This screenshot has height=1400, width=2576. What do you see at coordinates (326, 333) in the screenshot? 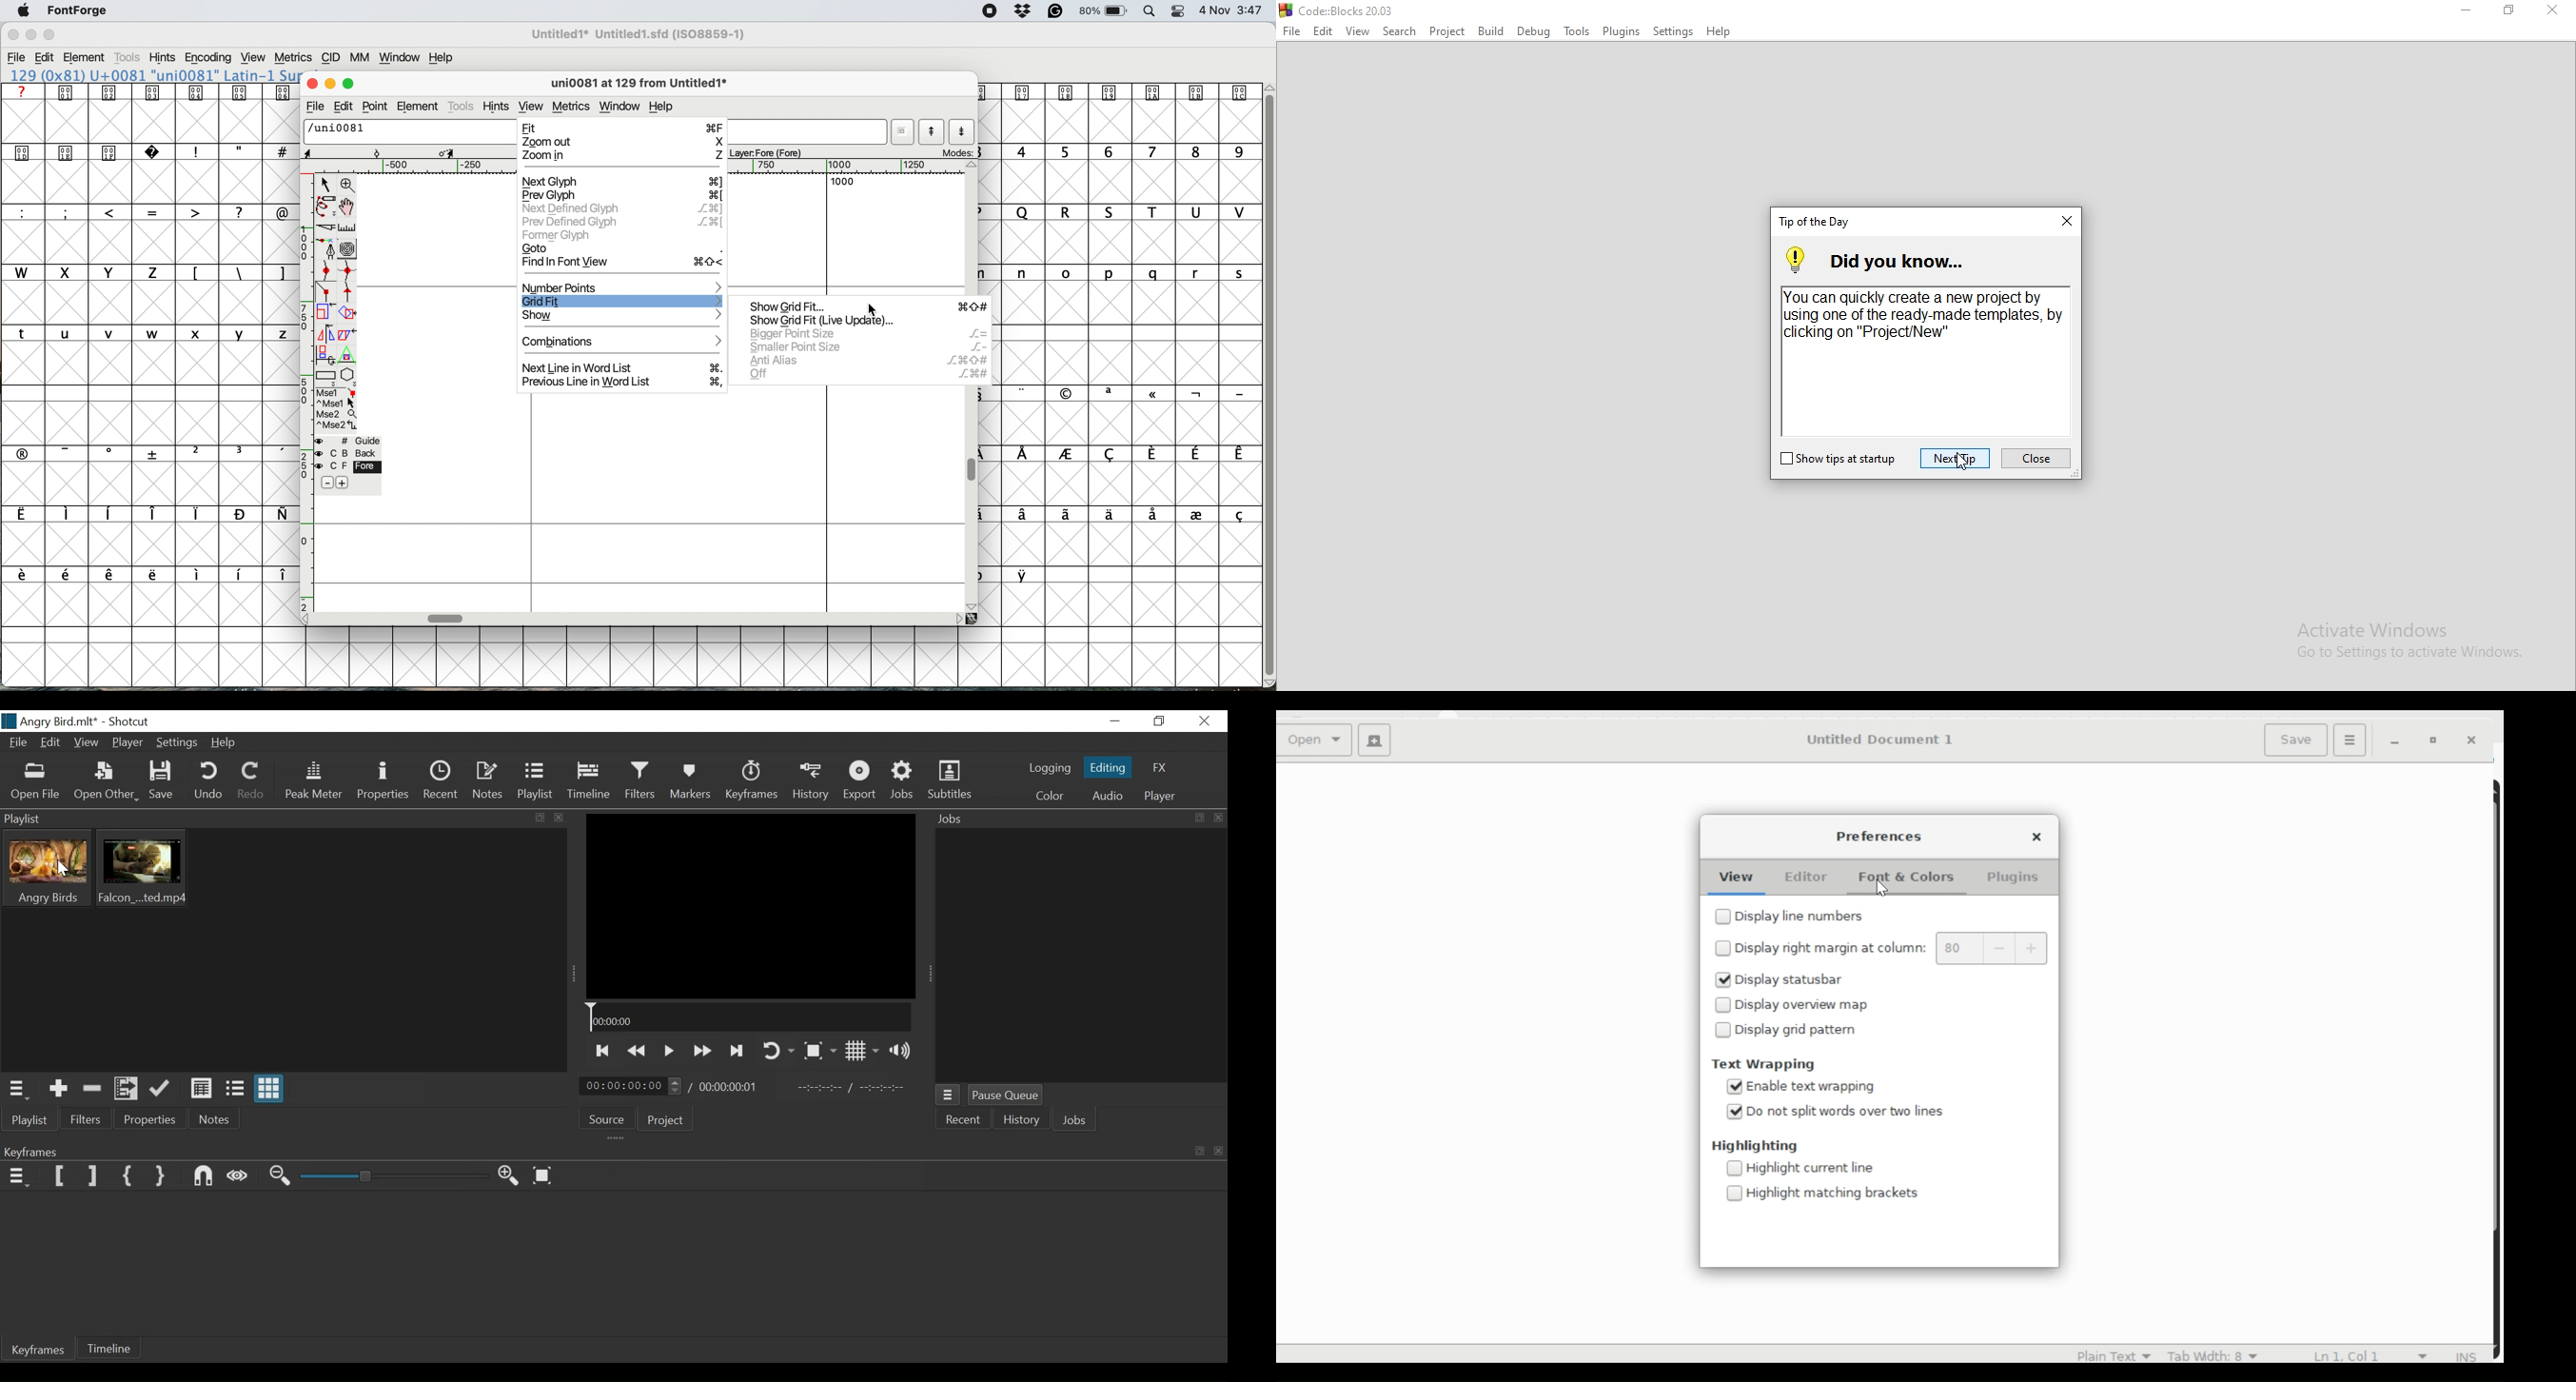
I see `flip the selection` at bounding box center [326, 333].